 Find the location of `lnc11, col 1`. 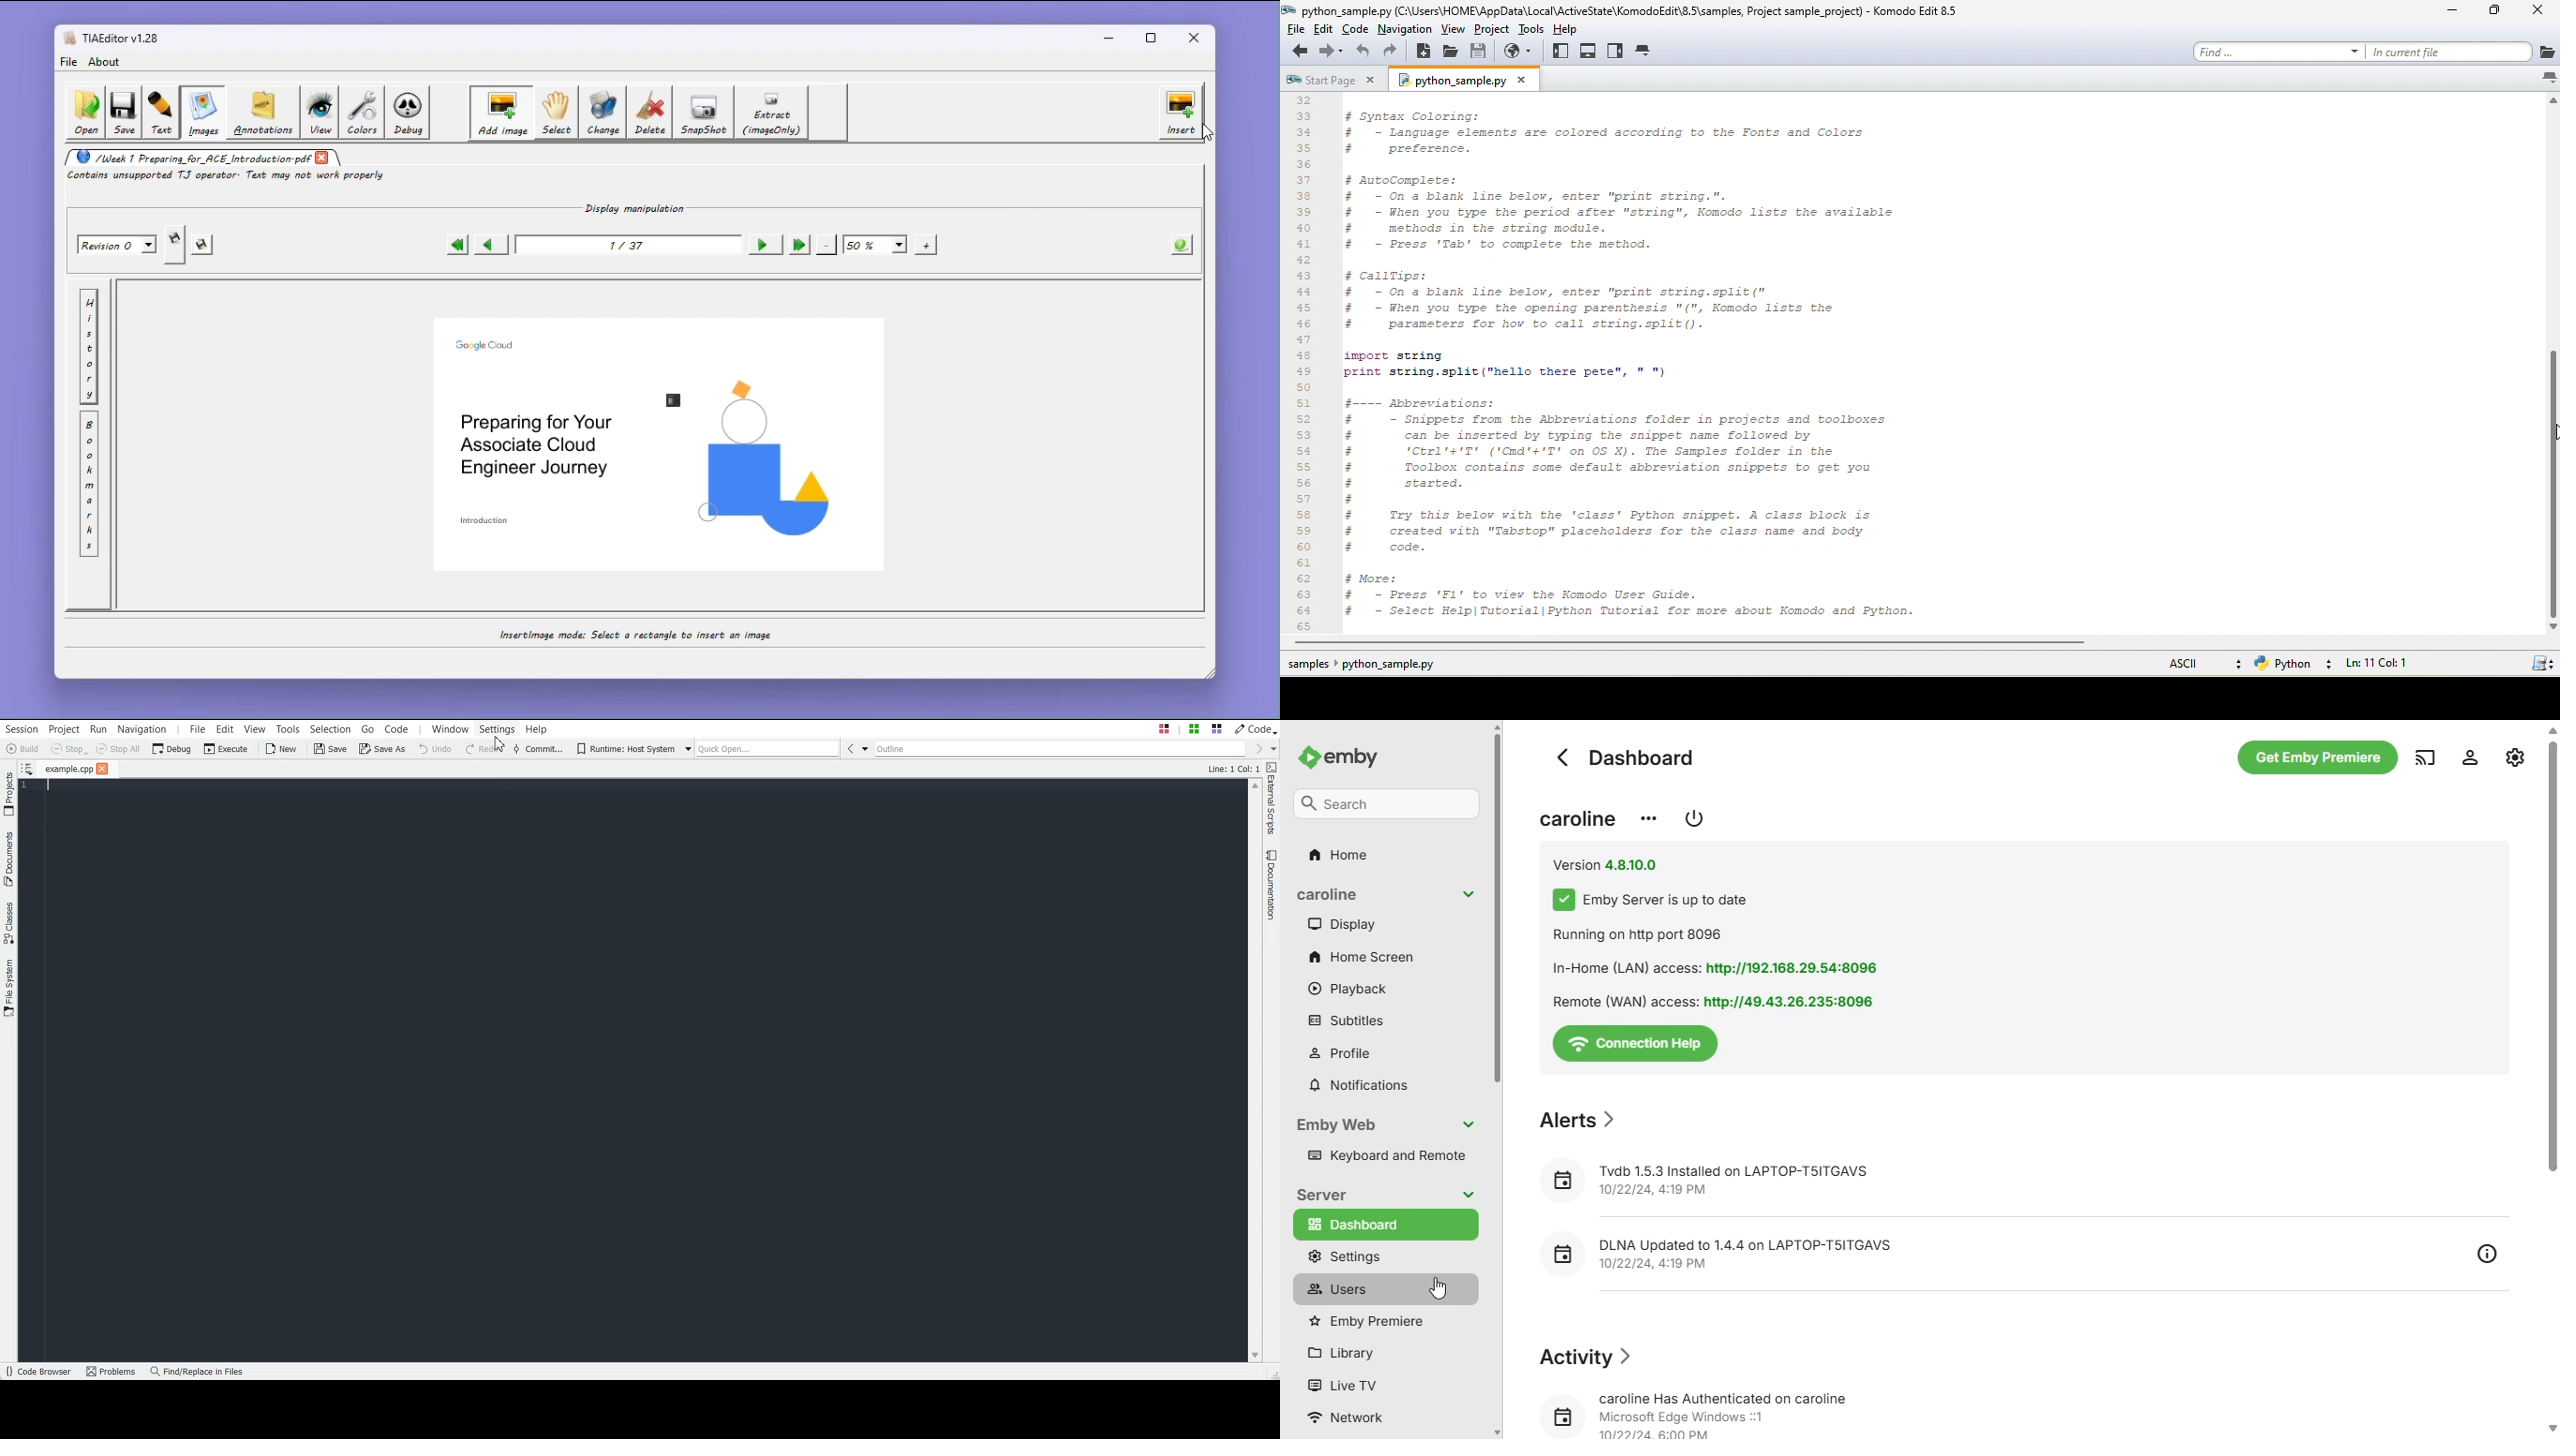

lnc11, col 1 is located at coordinates (2408, 665).